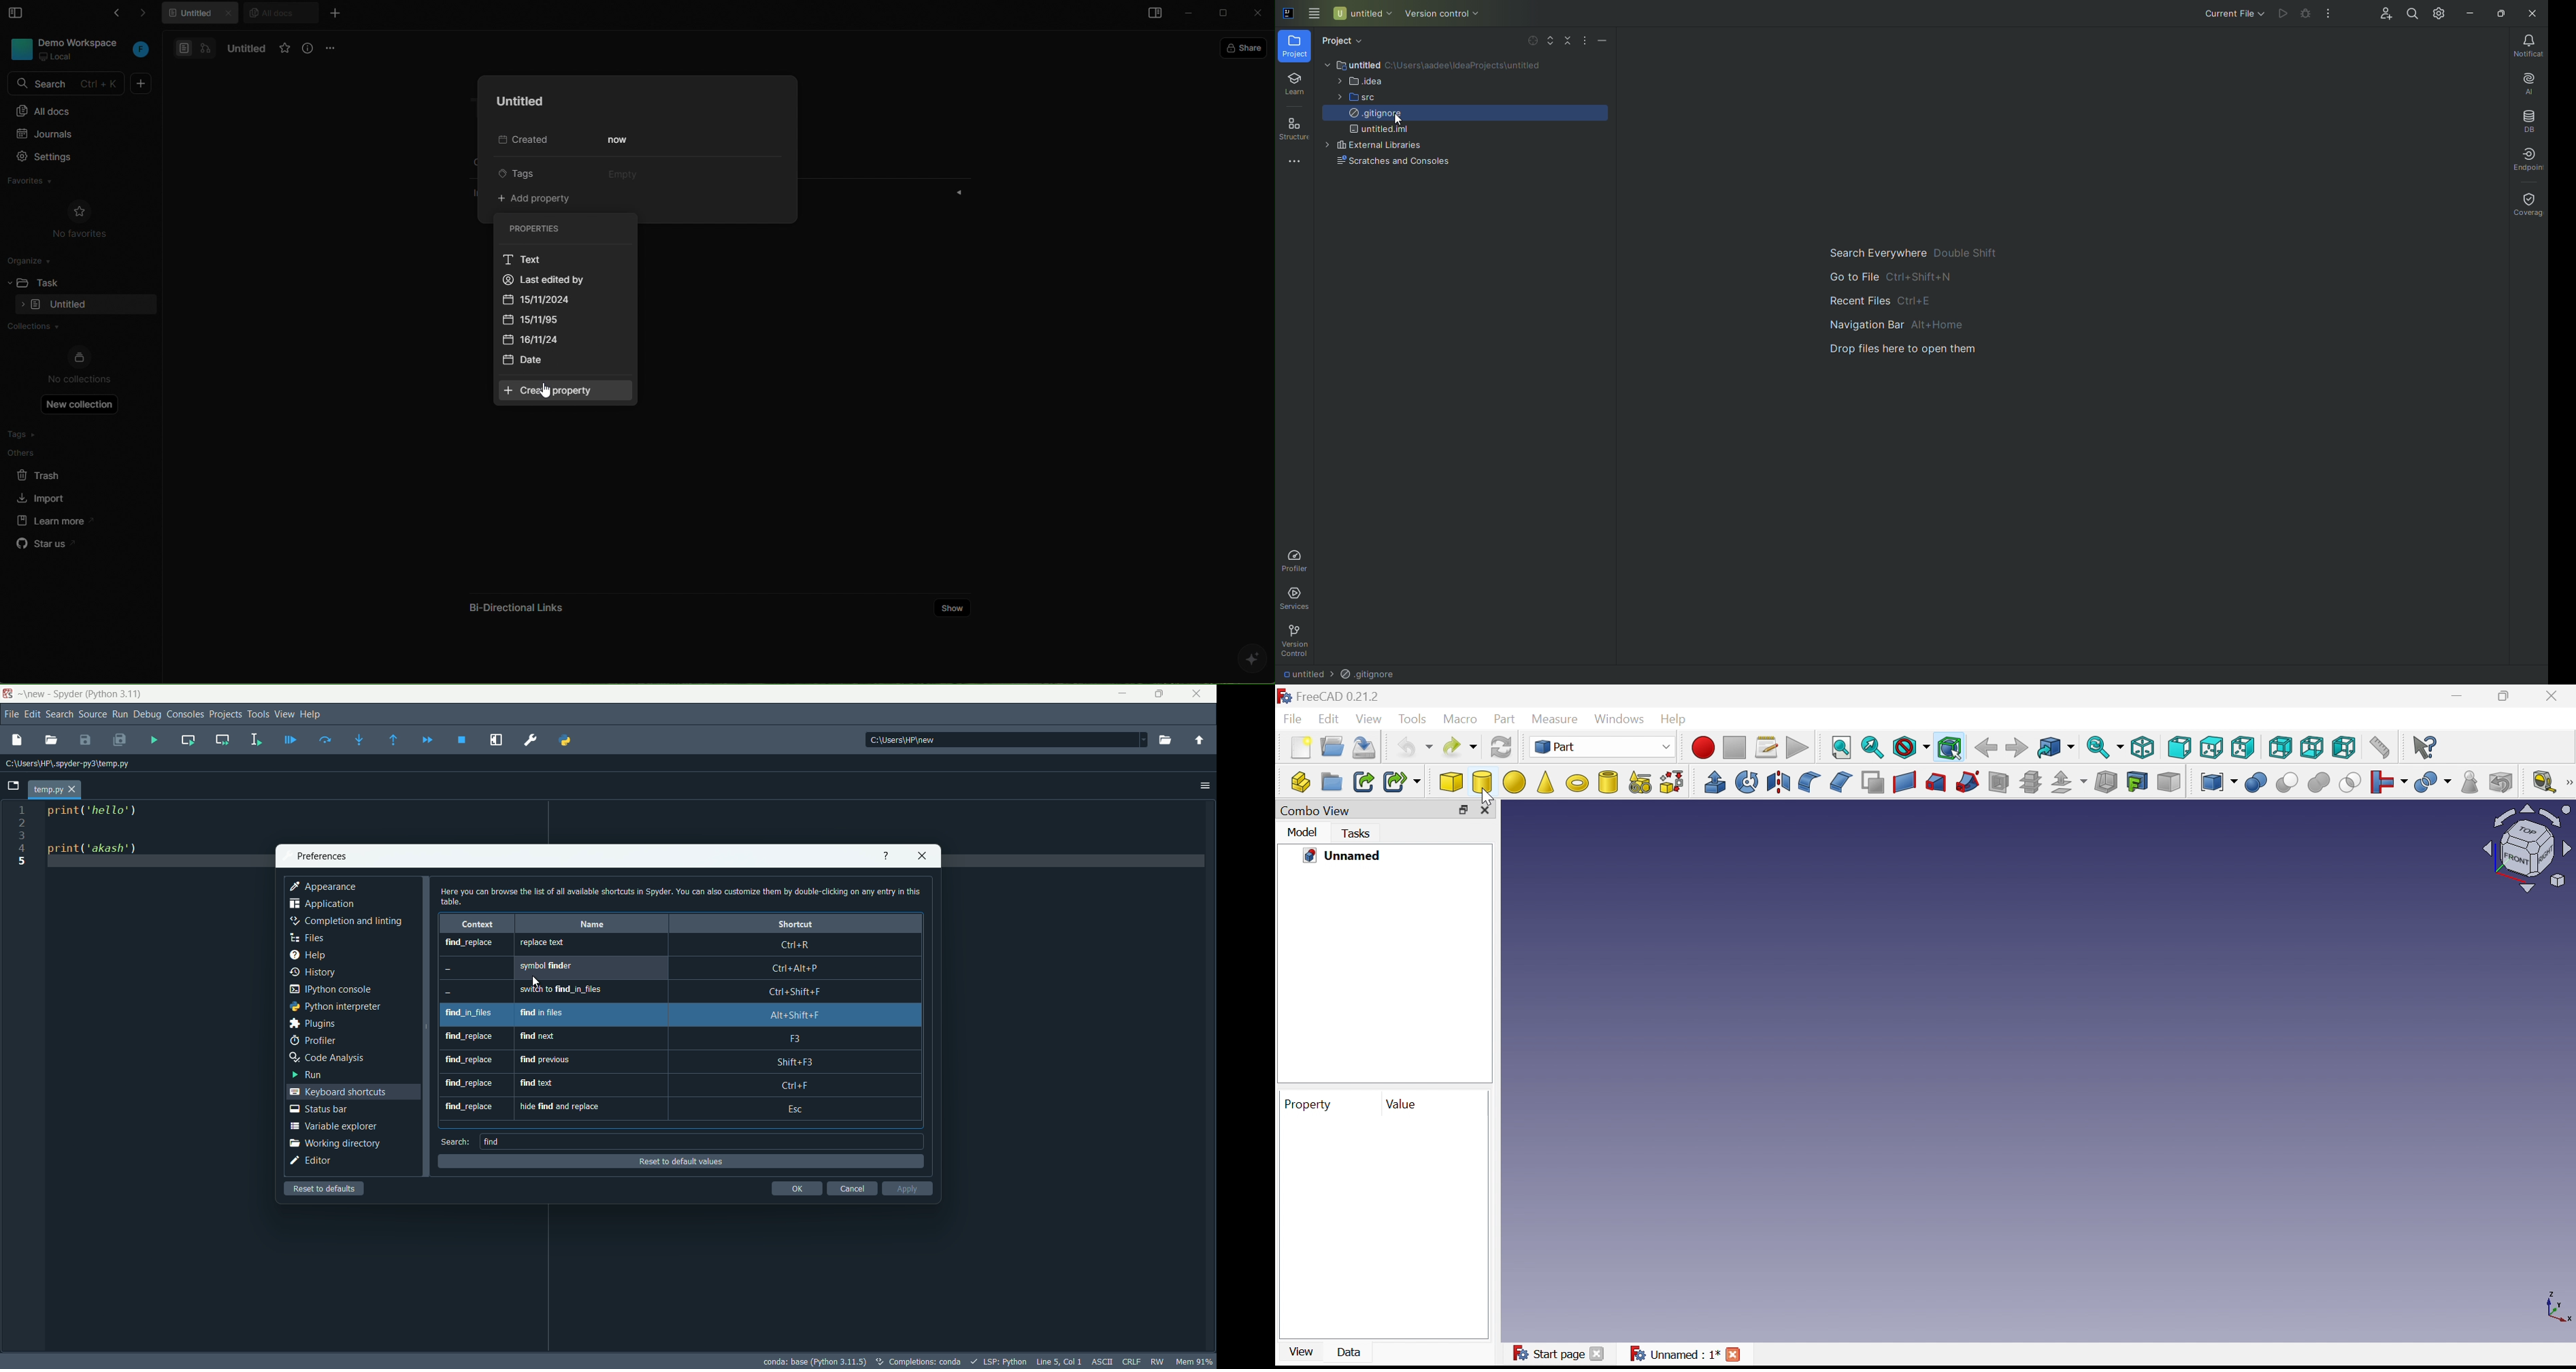 The image size is (2576, 1372). I want to click on Back, so click(1985, 748).